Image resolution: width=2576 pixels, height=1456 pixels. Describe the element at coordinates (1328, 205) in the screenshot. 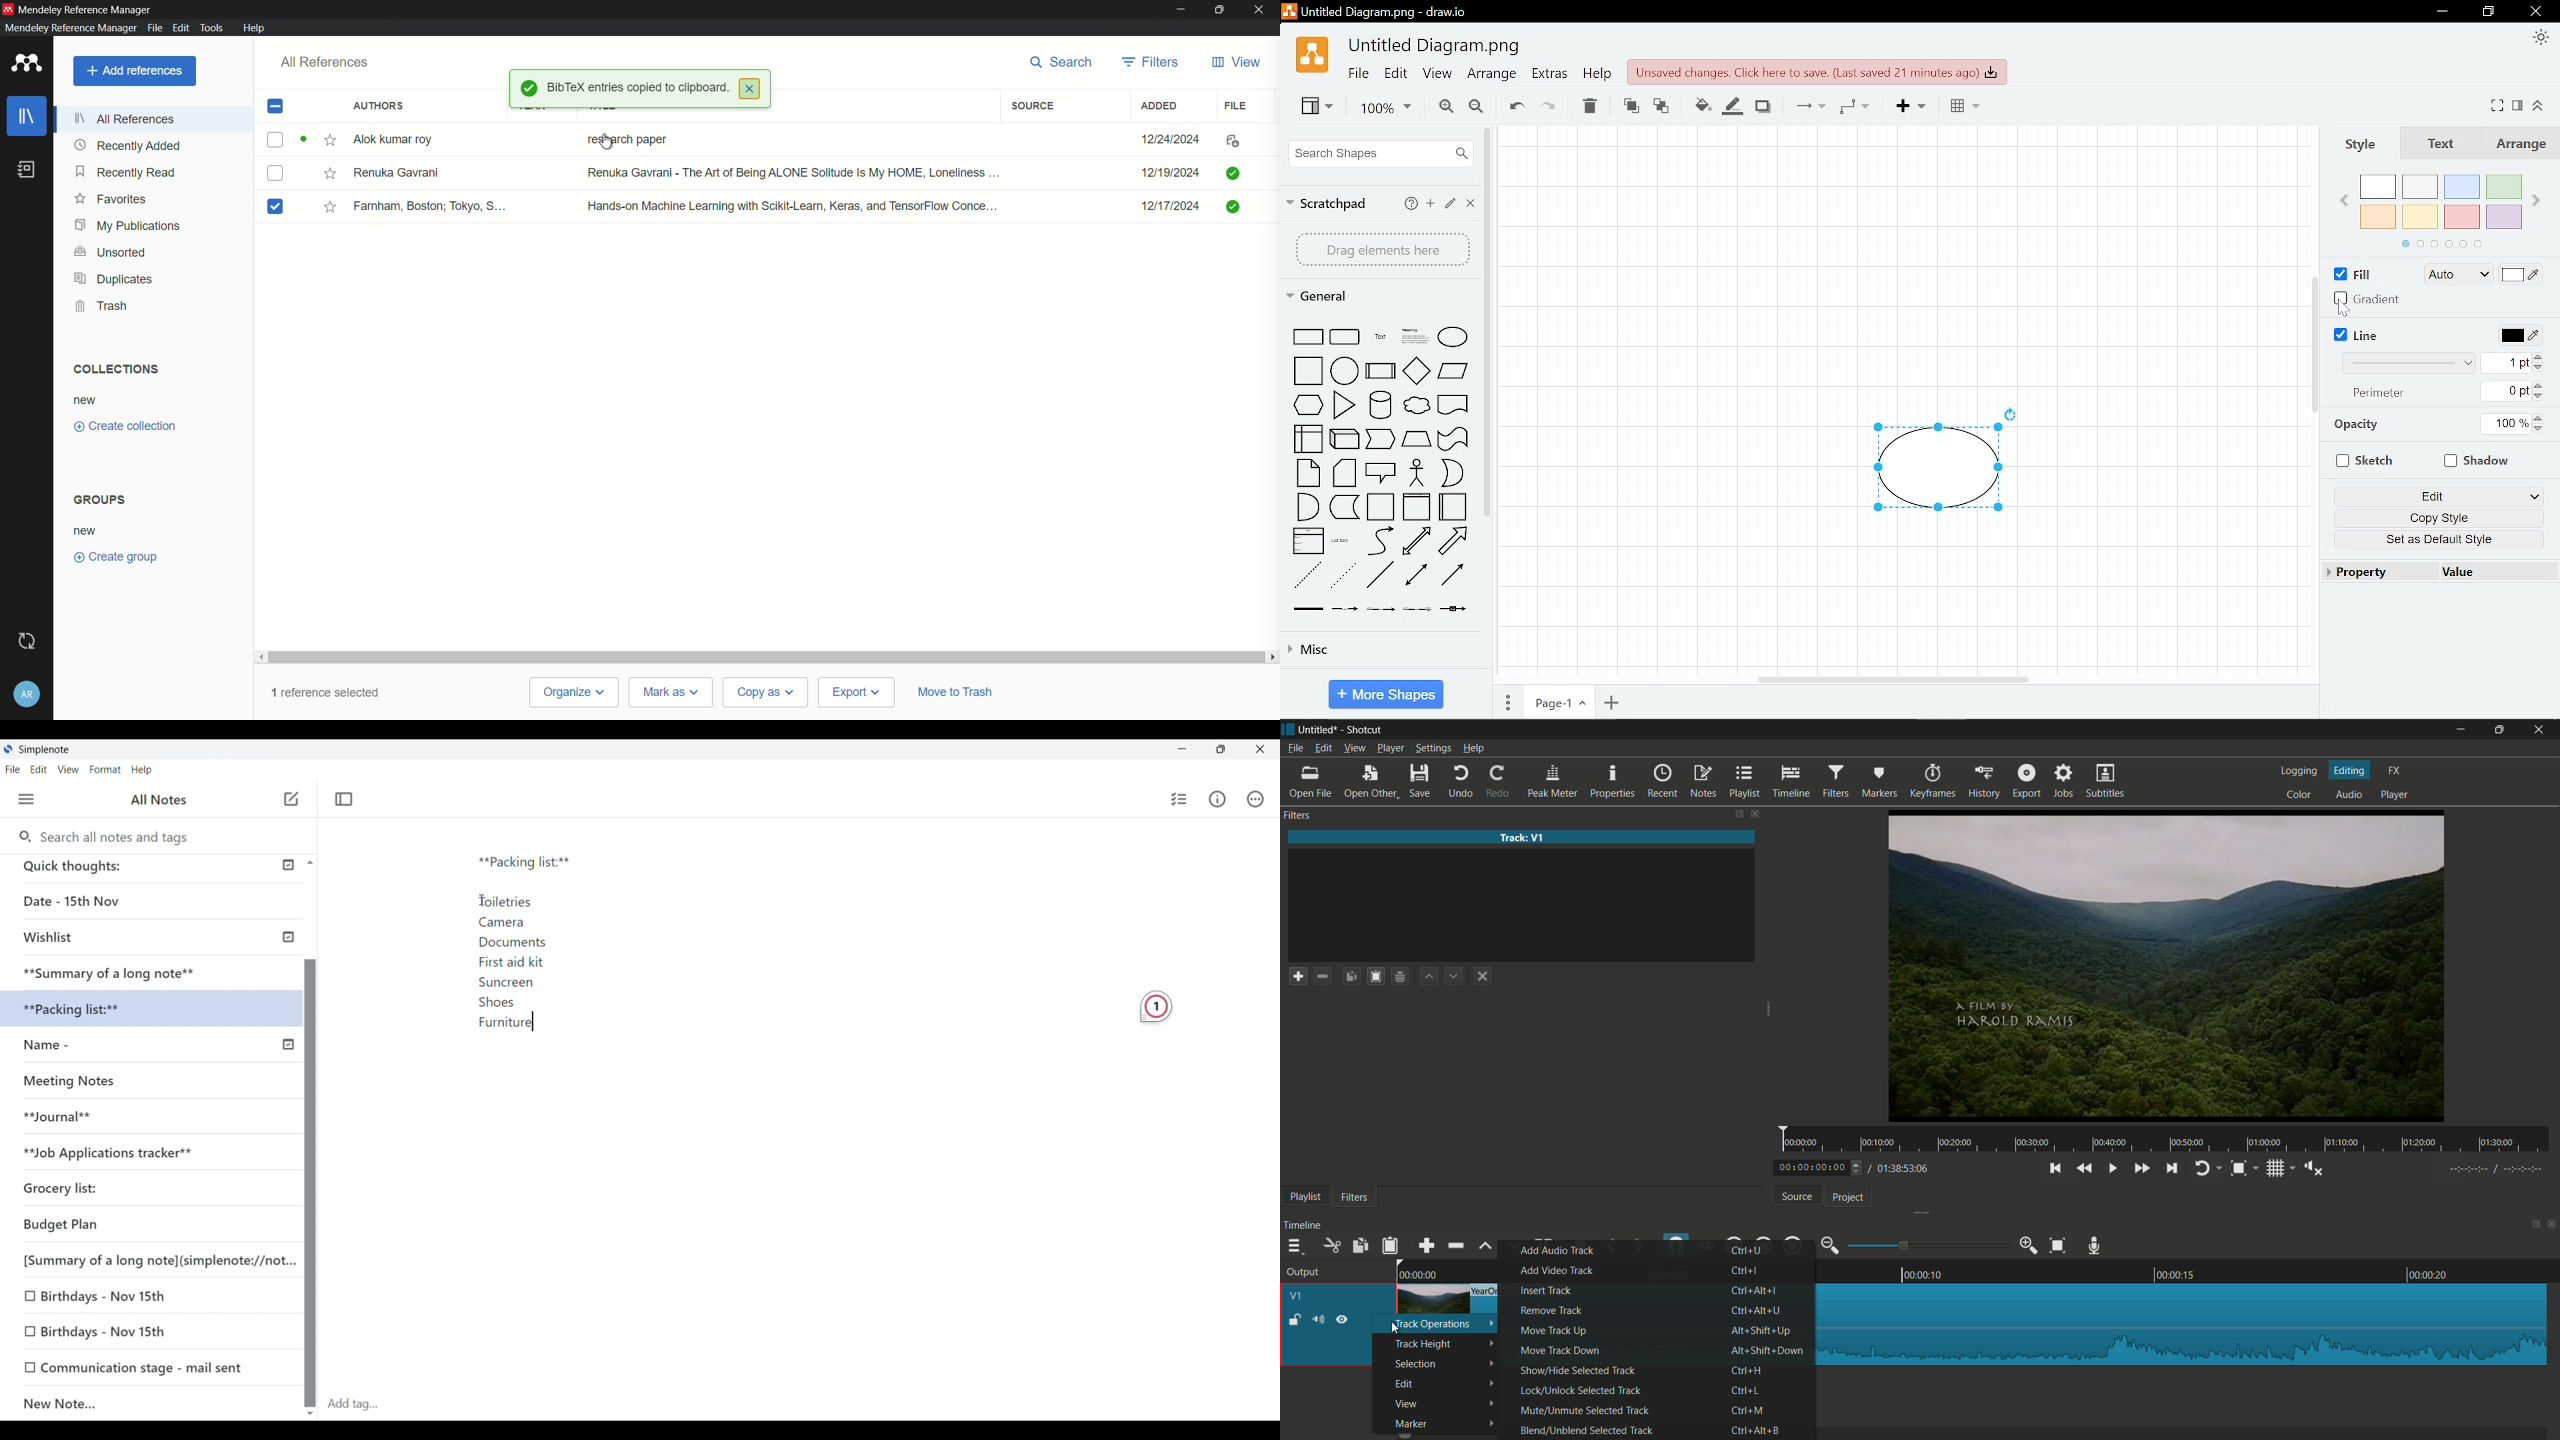

I see `Scratchpad` at that location.